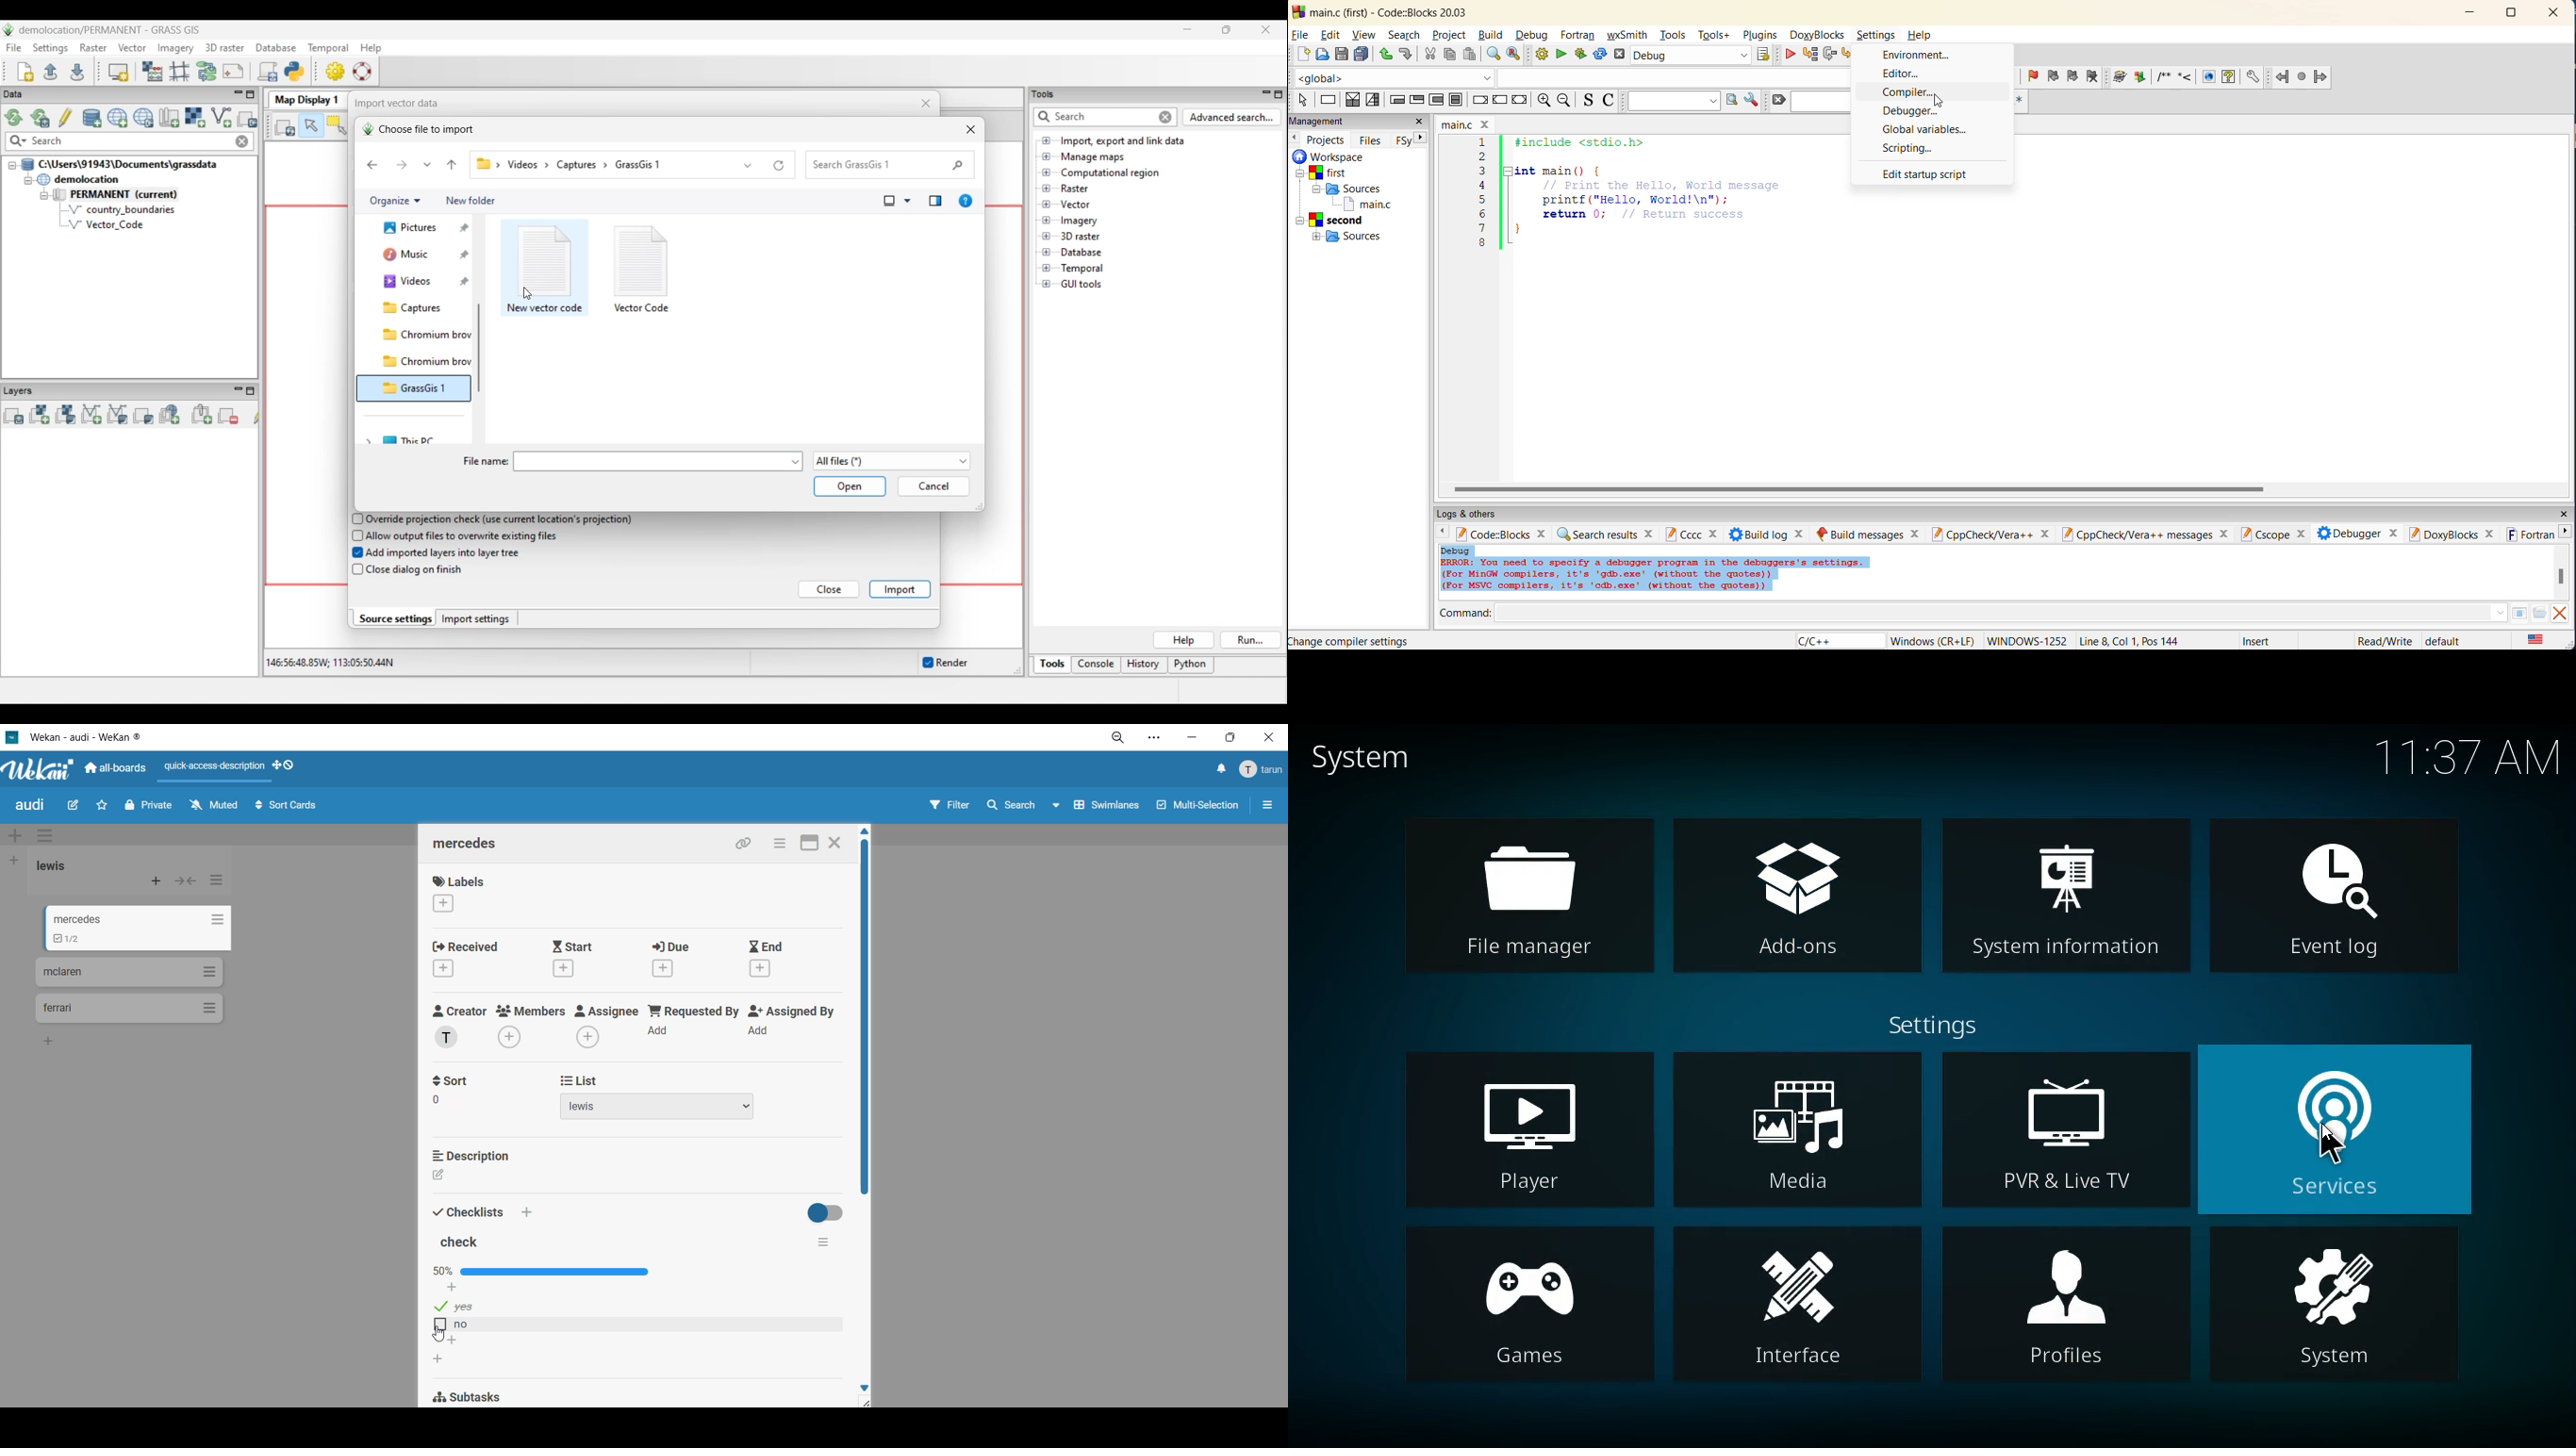 The height and width of the screenshot is (1456, 2576). What do you see at coordinates (1492, 36) in the screenshot?
I see `build` at bounding box center [1492, 36].